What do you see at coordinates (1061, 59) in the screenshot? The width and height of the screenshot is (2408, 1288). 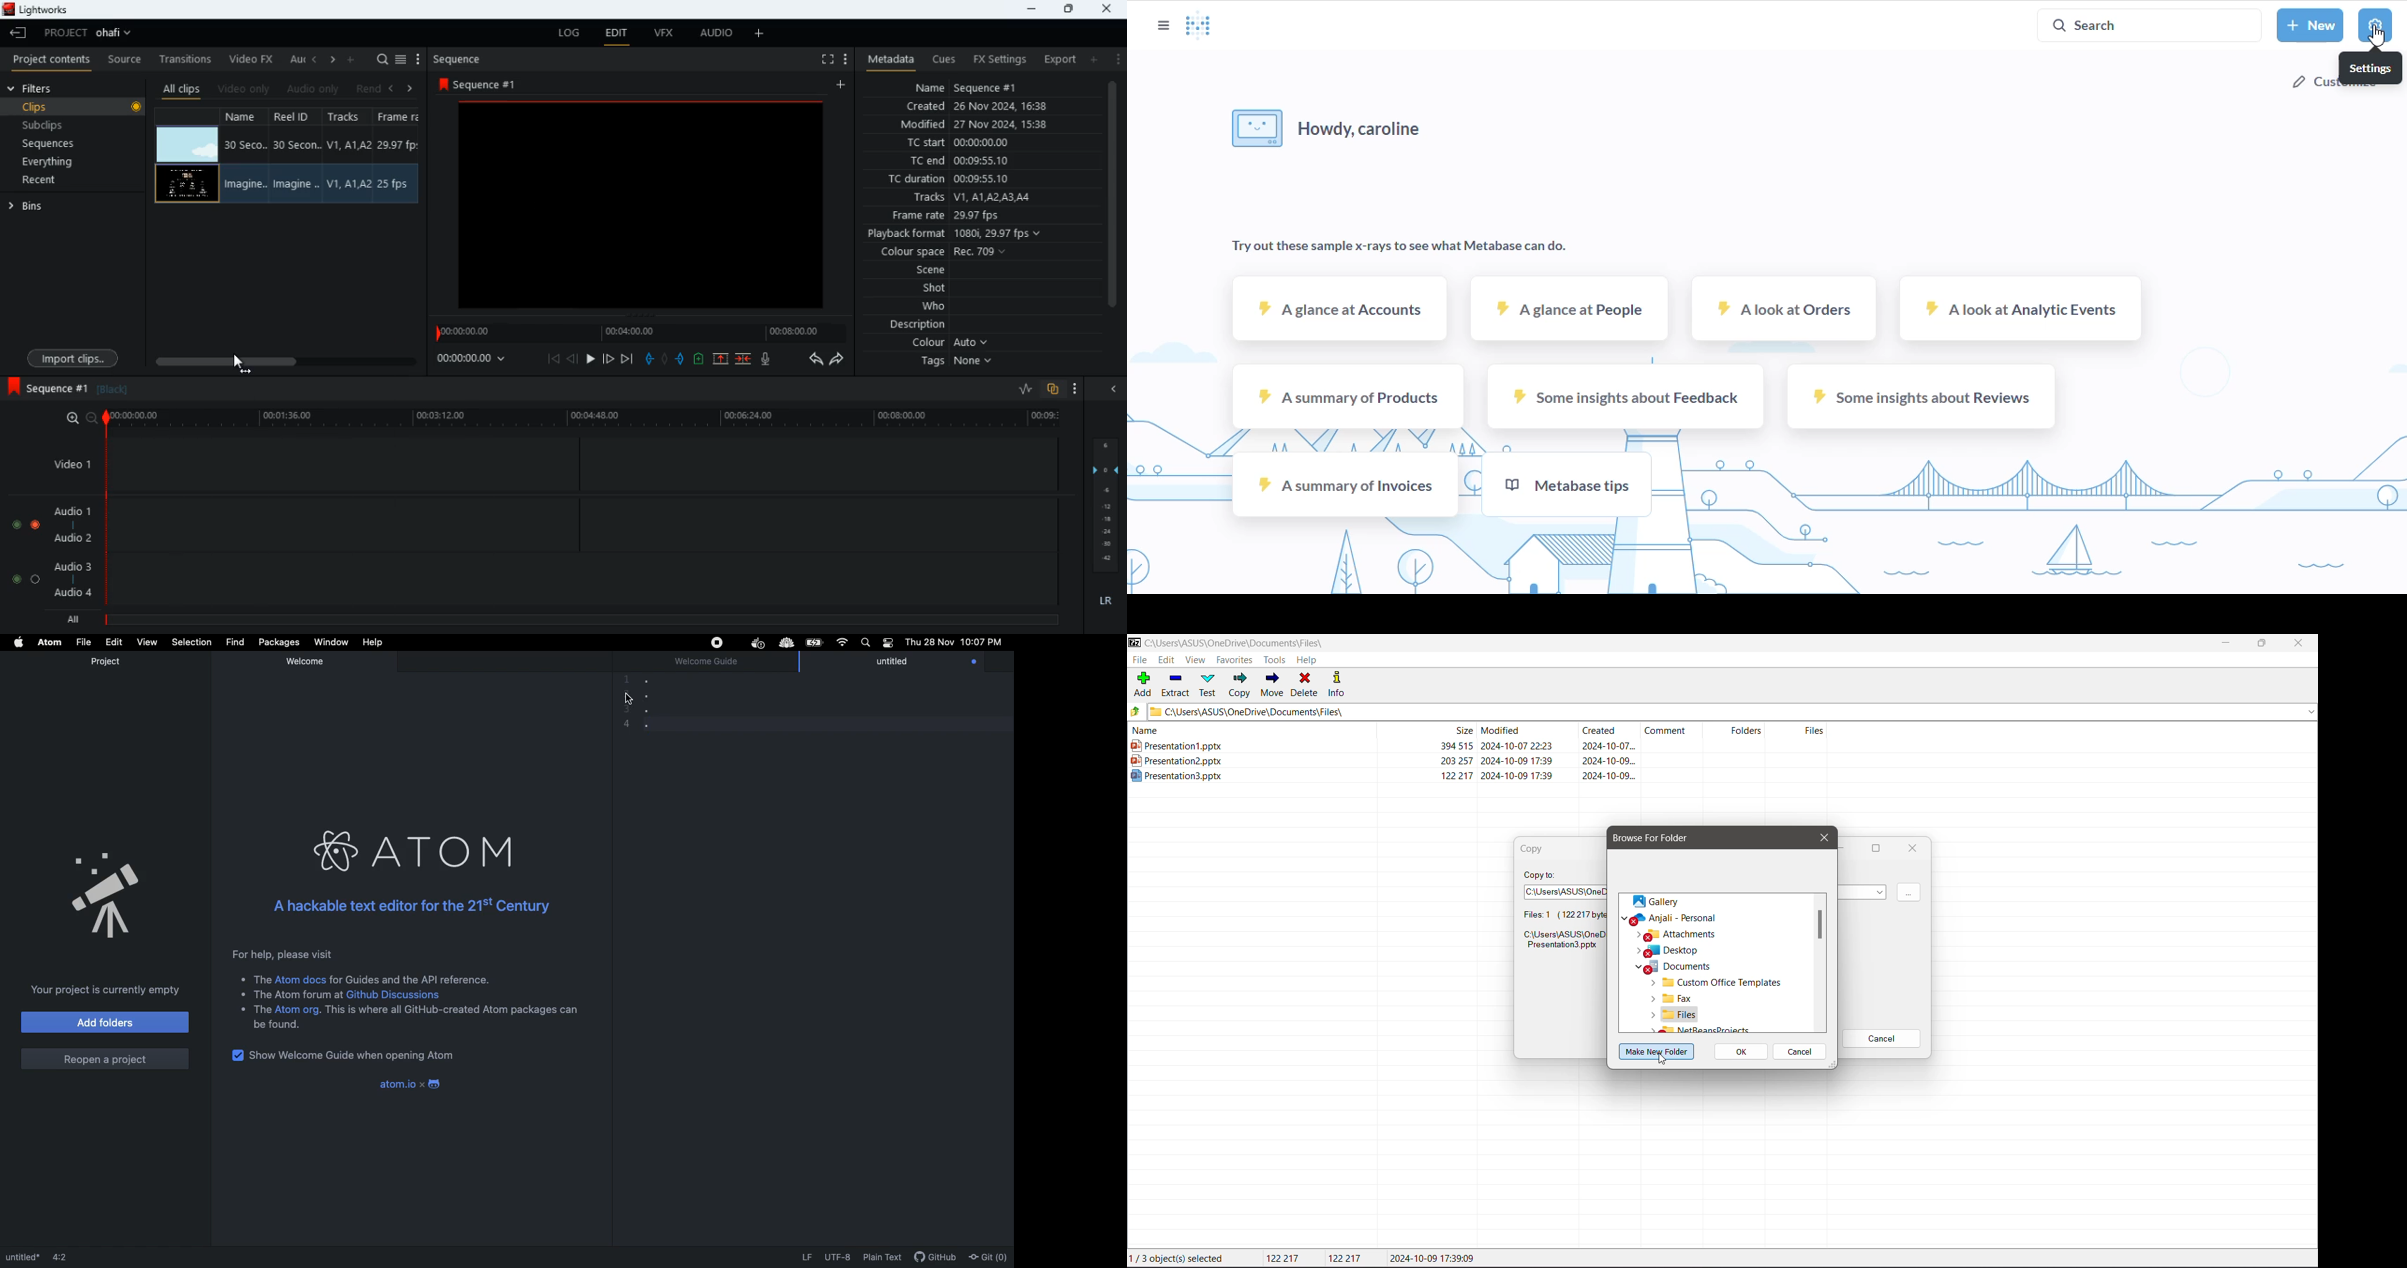 I see `export` at bounding box center [1061, 59].